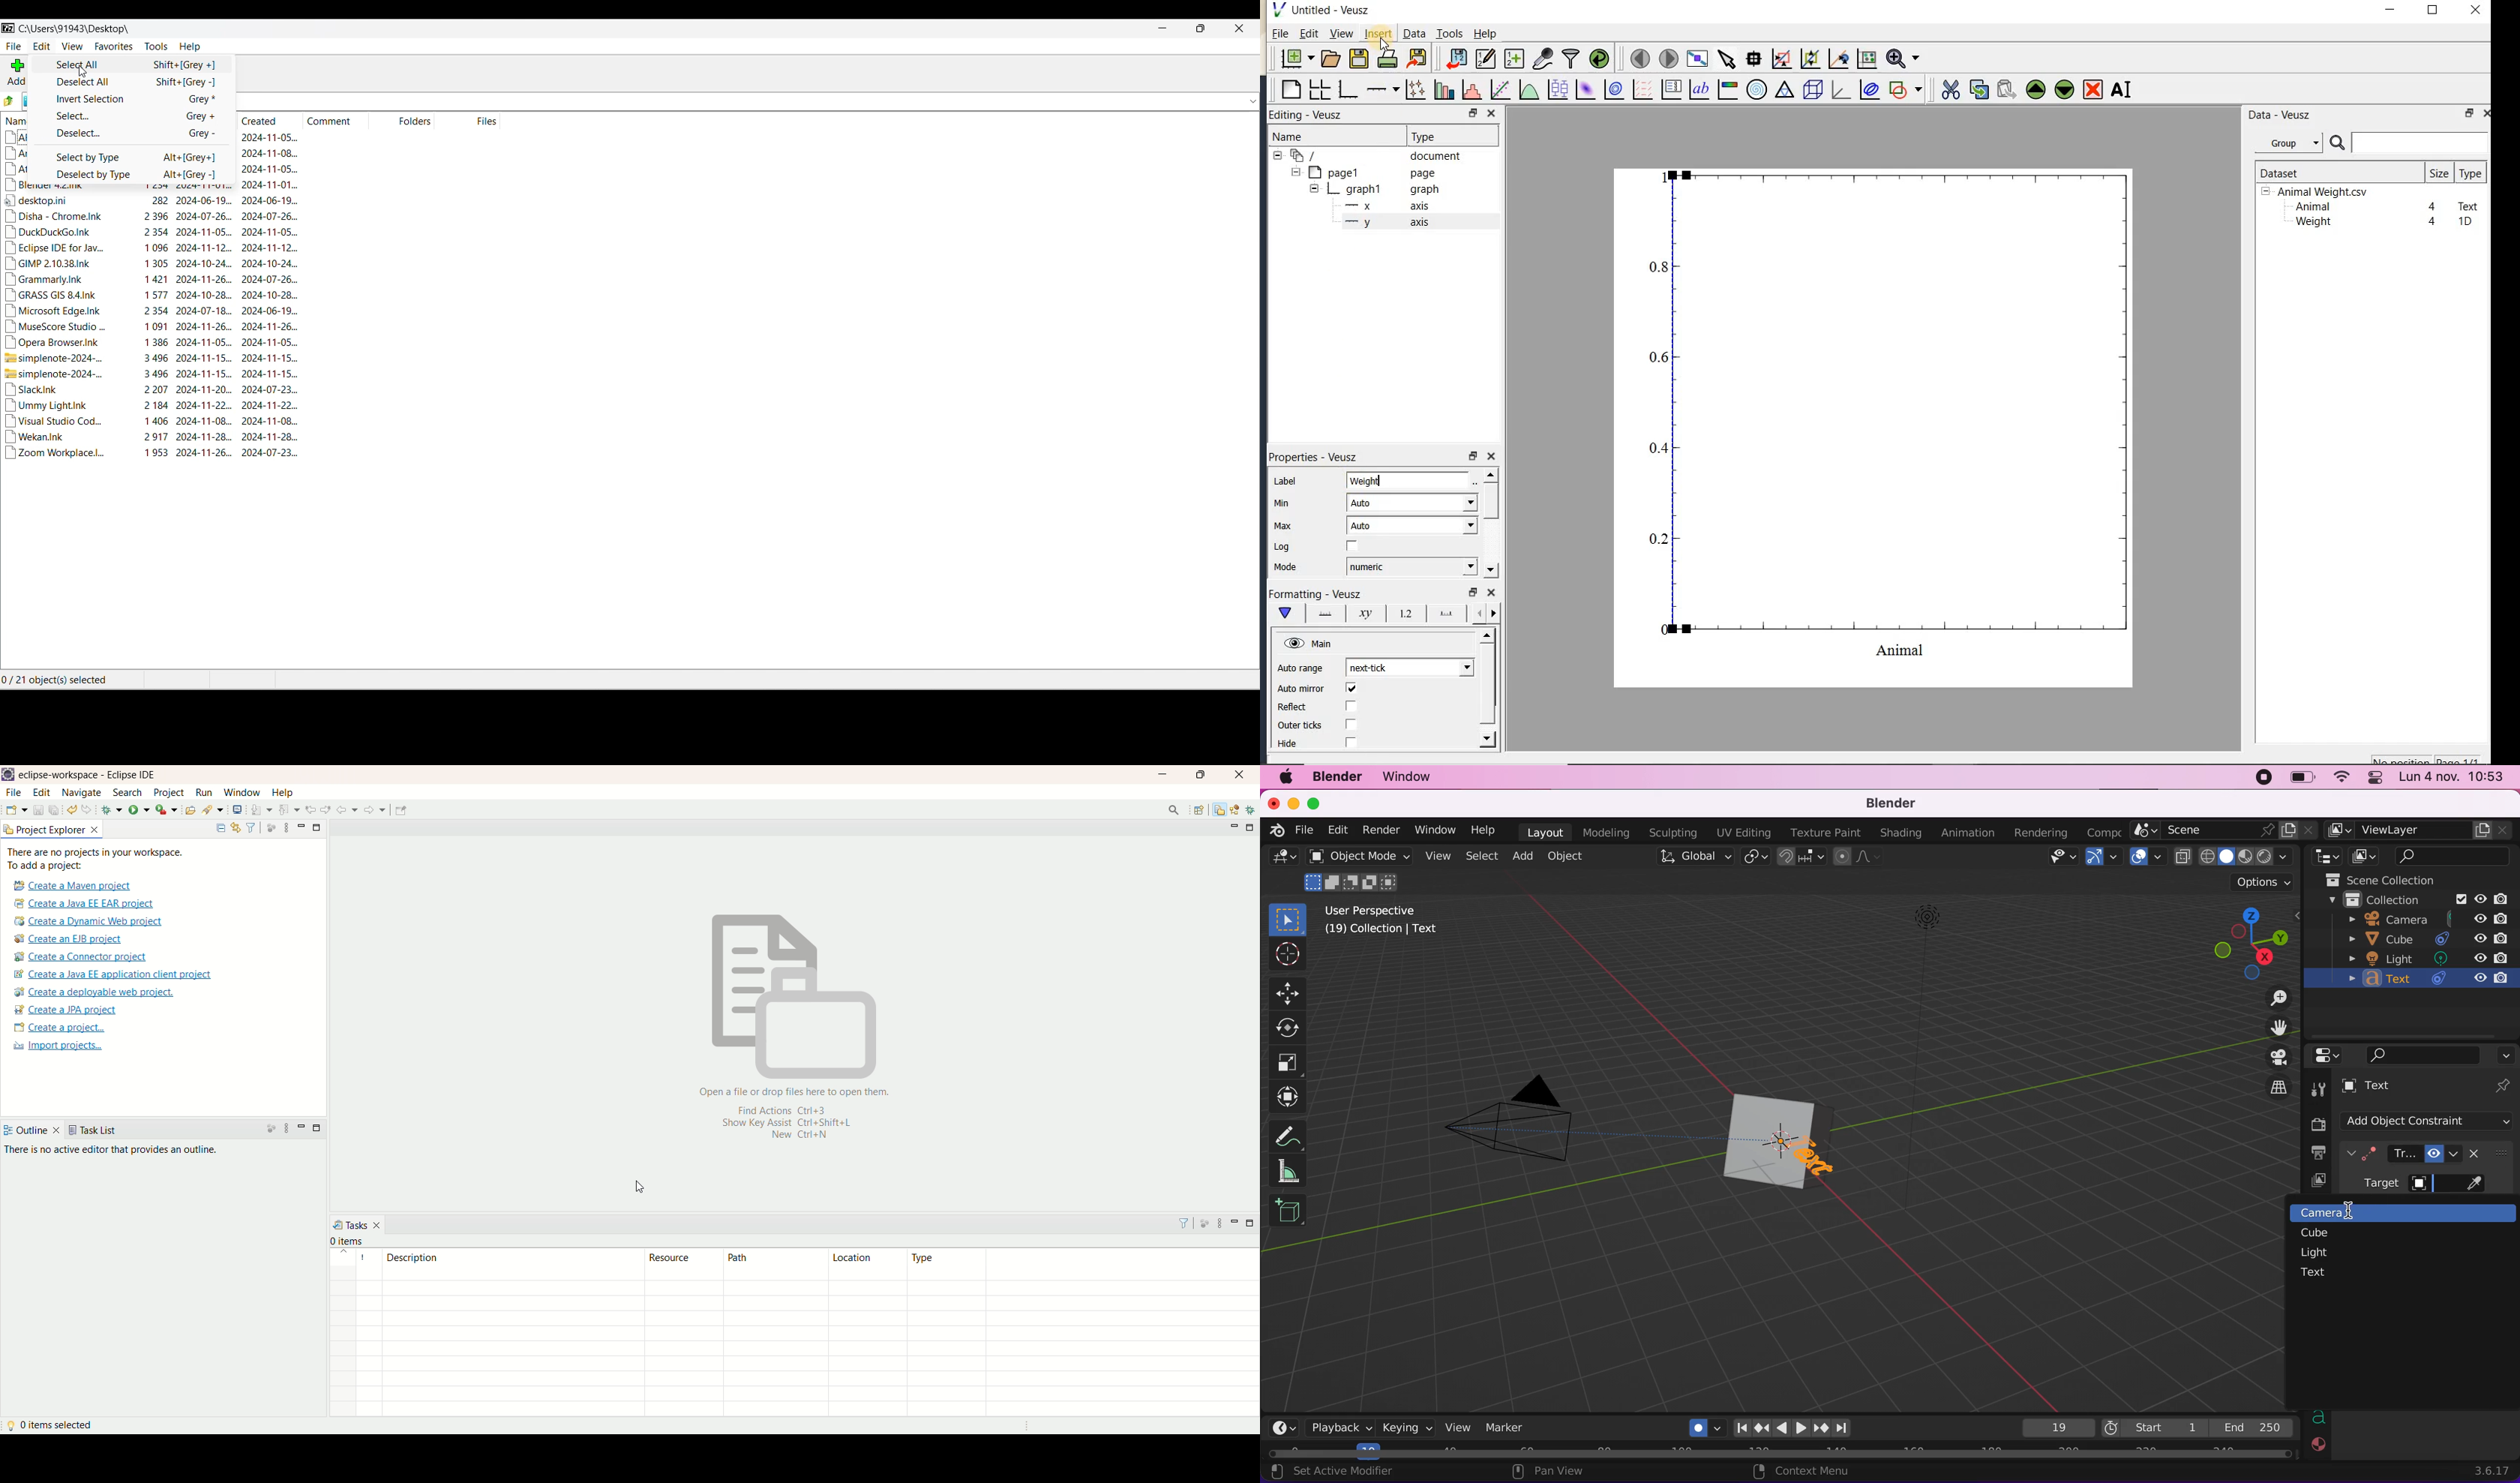  Describe the element at coordinates (1485, 34) in the screenshot. I see `Help` at that location.